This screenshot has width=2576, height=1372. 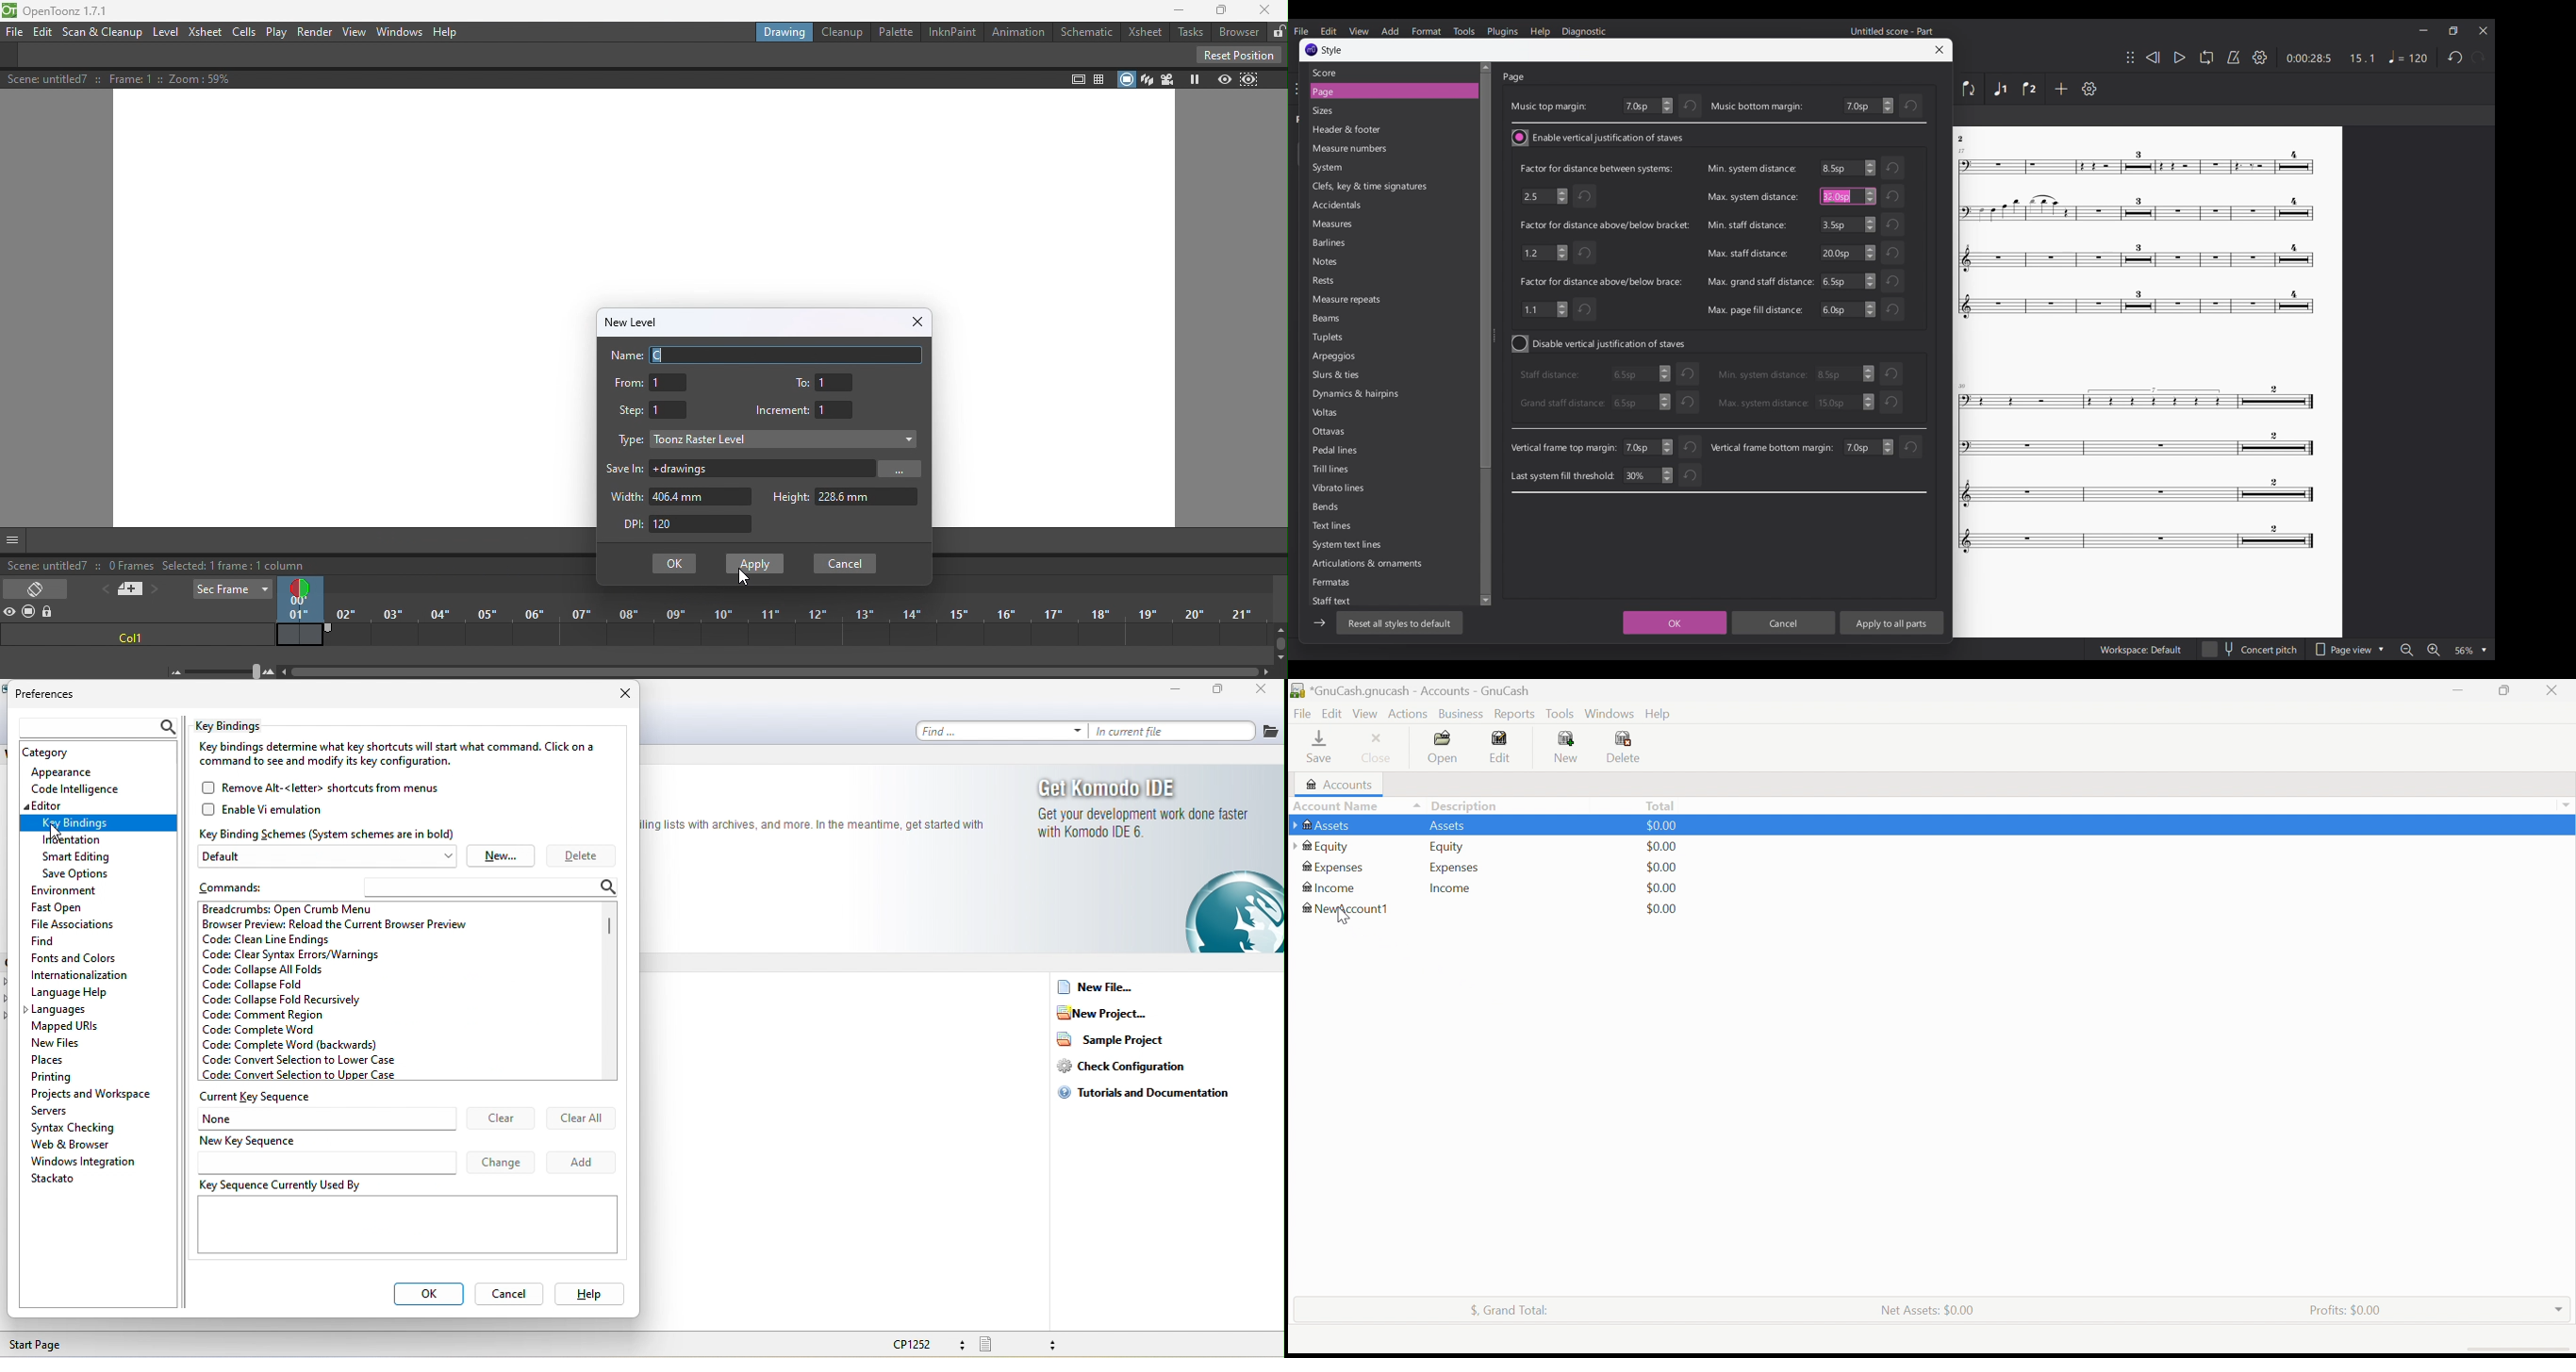 I want to click on System text line, so click(x=1351, y=546).